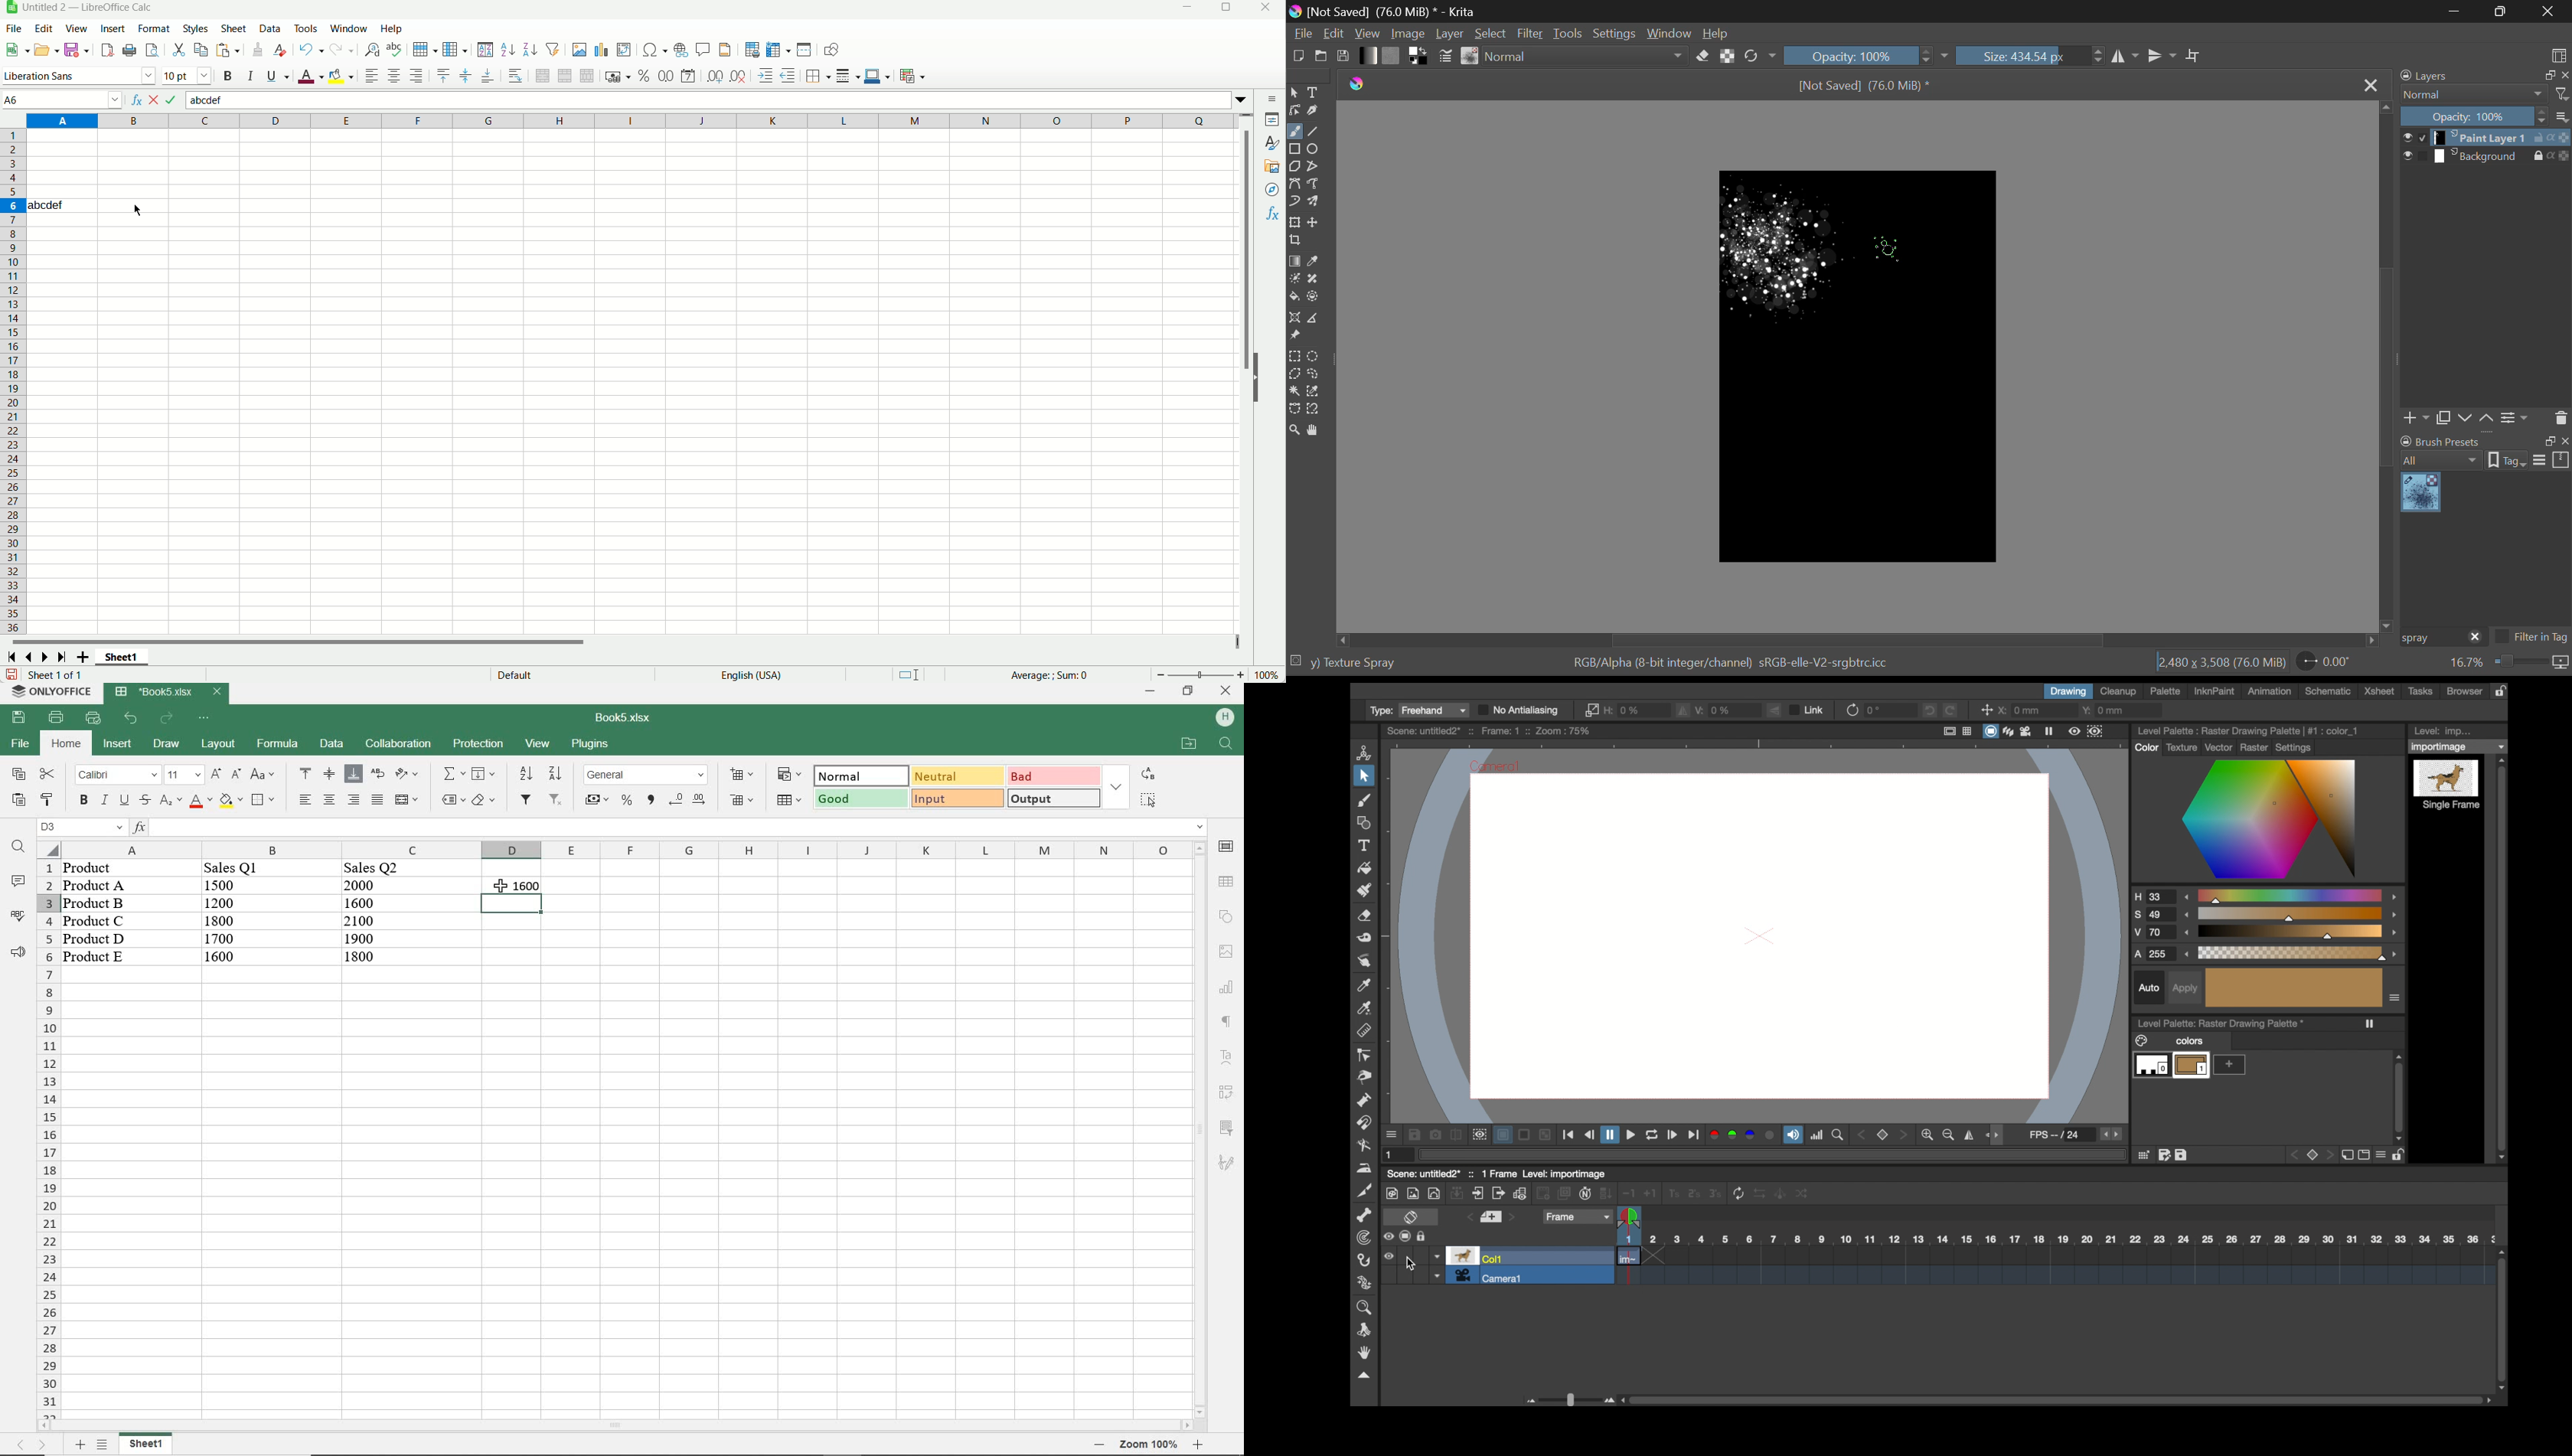 Image resolution: width=2576 pixels, height=1456 pixels. I want to click on Help, so click(1716, 31).